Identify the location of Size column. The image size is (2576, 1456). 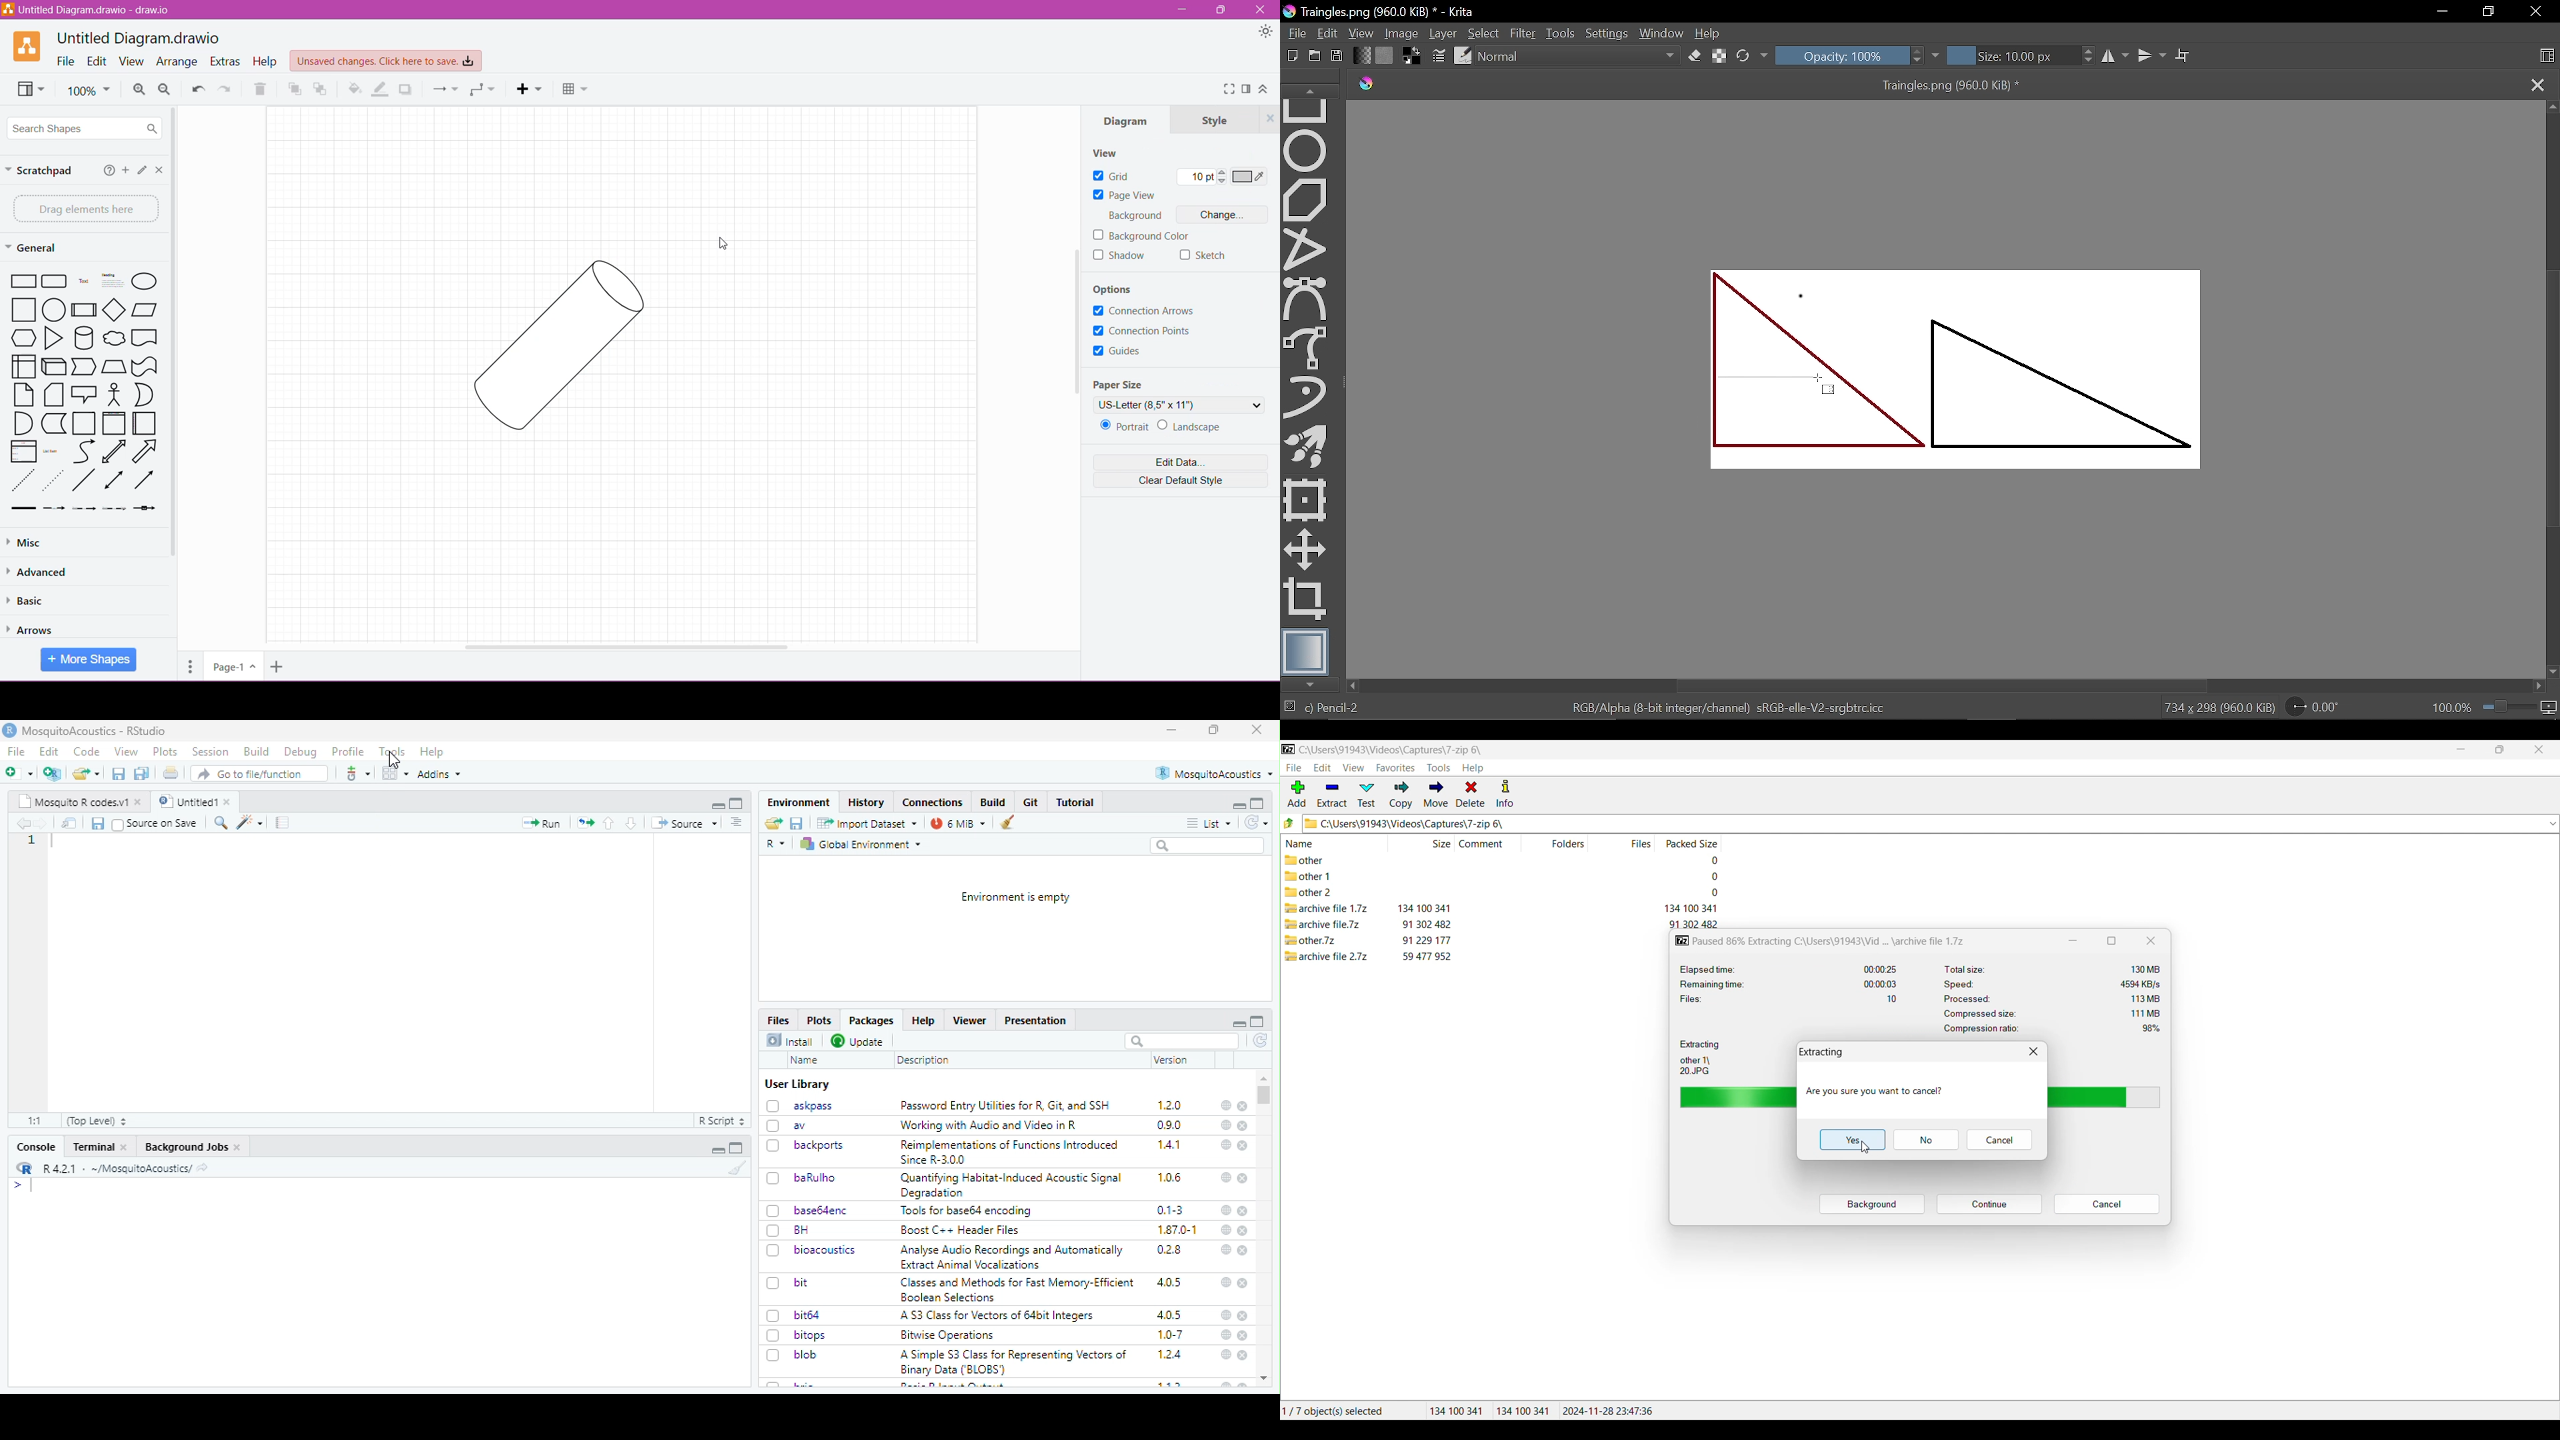
(1435, 843).